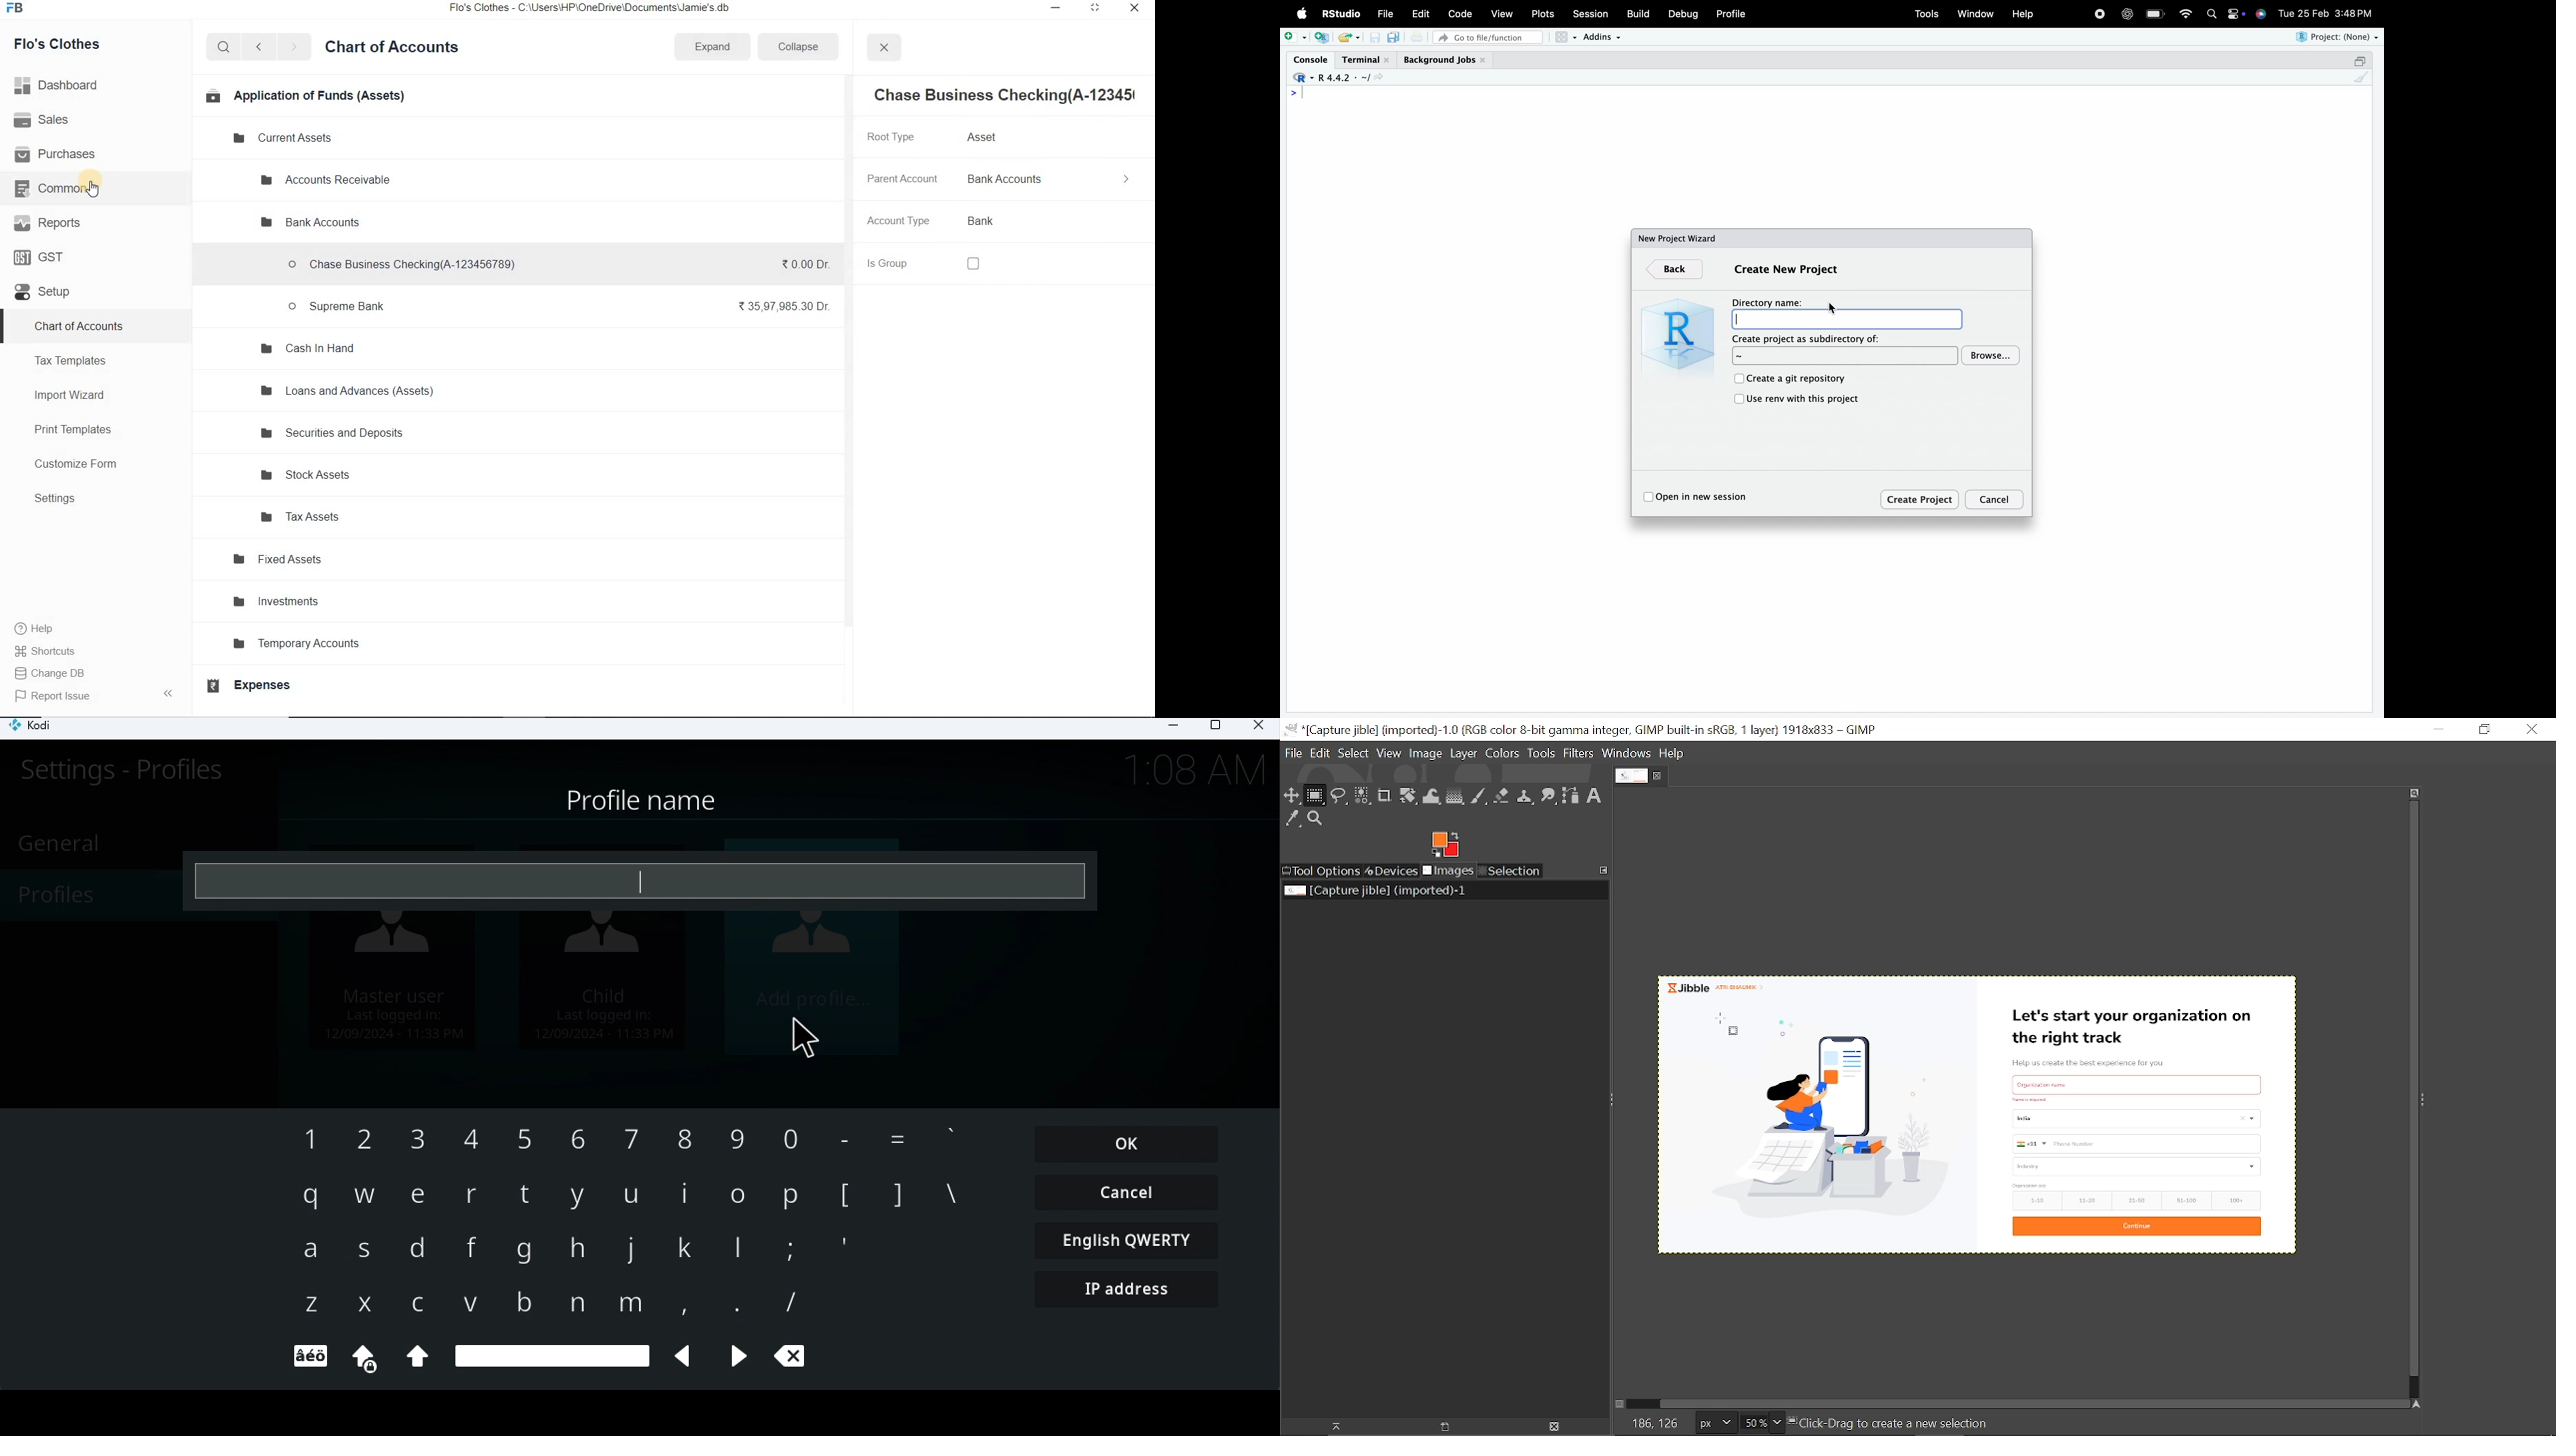  I want to click on Go to file/function, so click(1488, 38).